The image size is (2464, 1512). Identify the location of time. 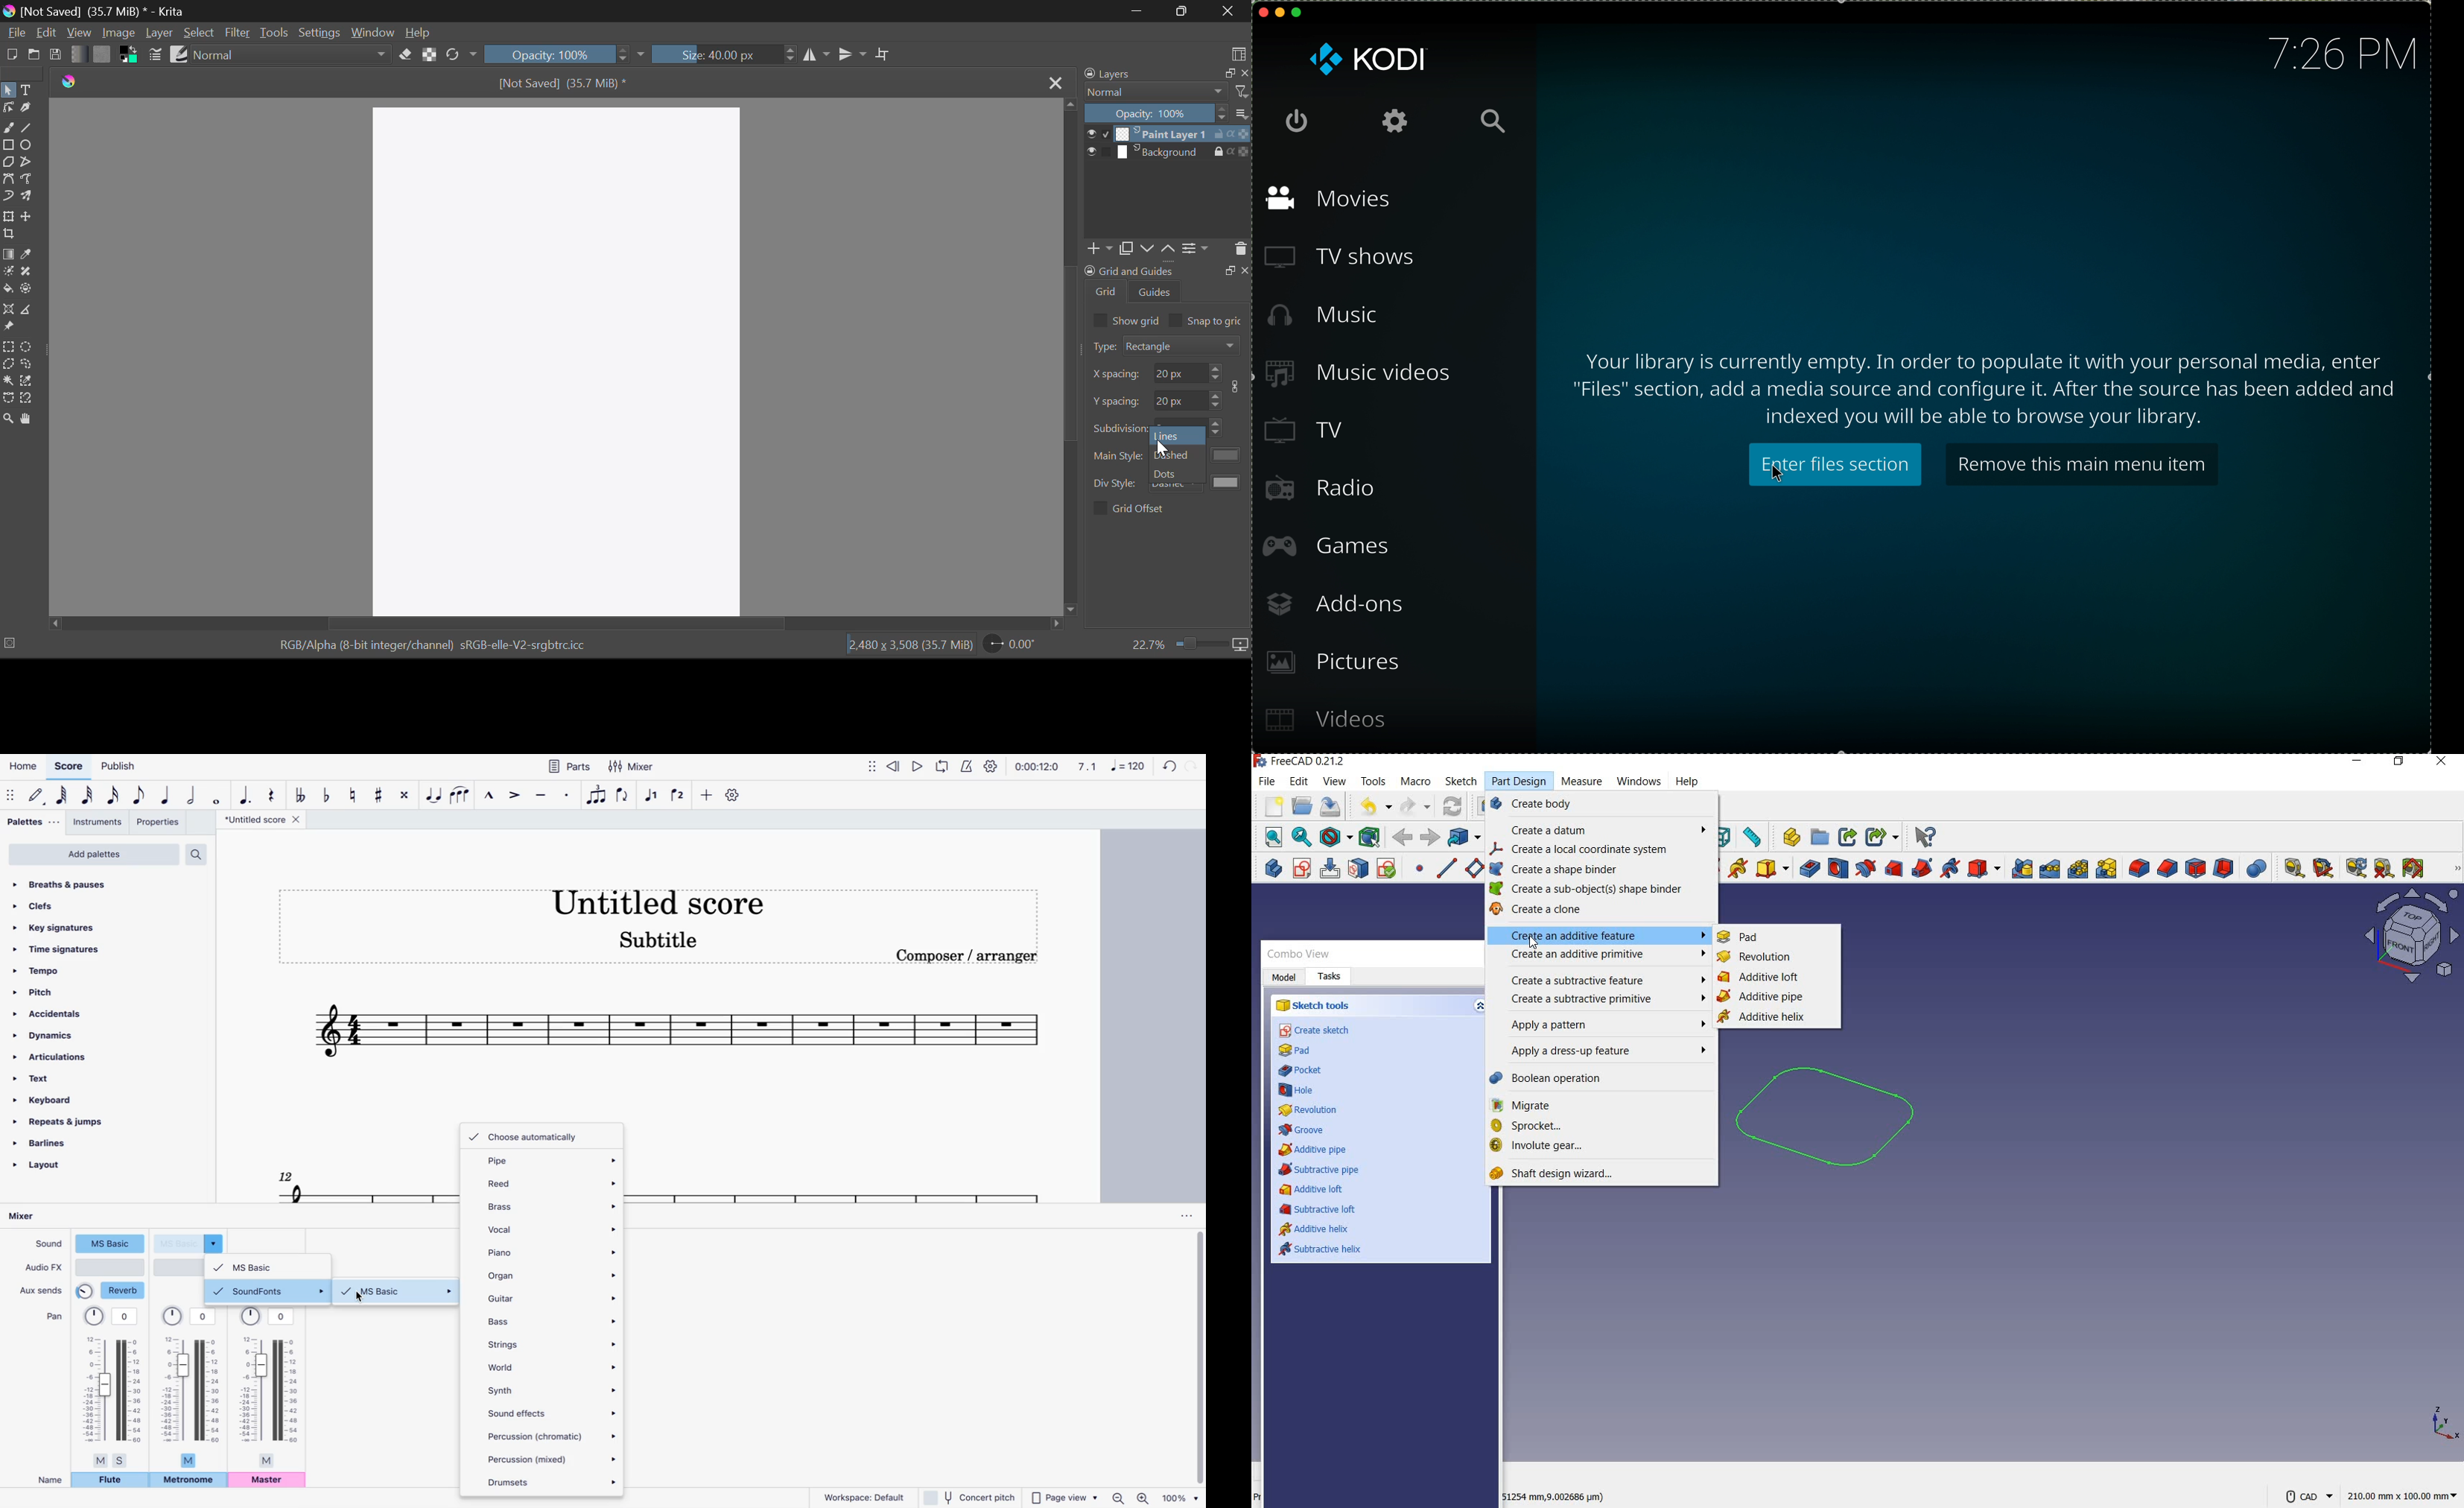
(1037, 768).